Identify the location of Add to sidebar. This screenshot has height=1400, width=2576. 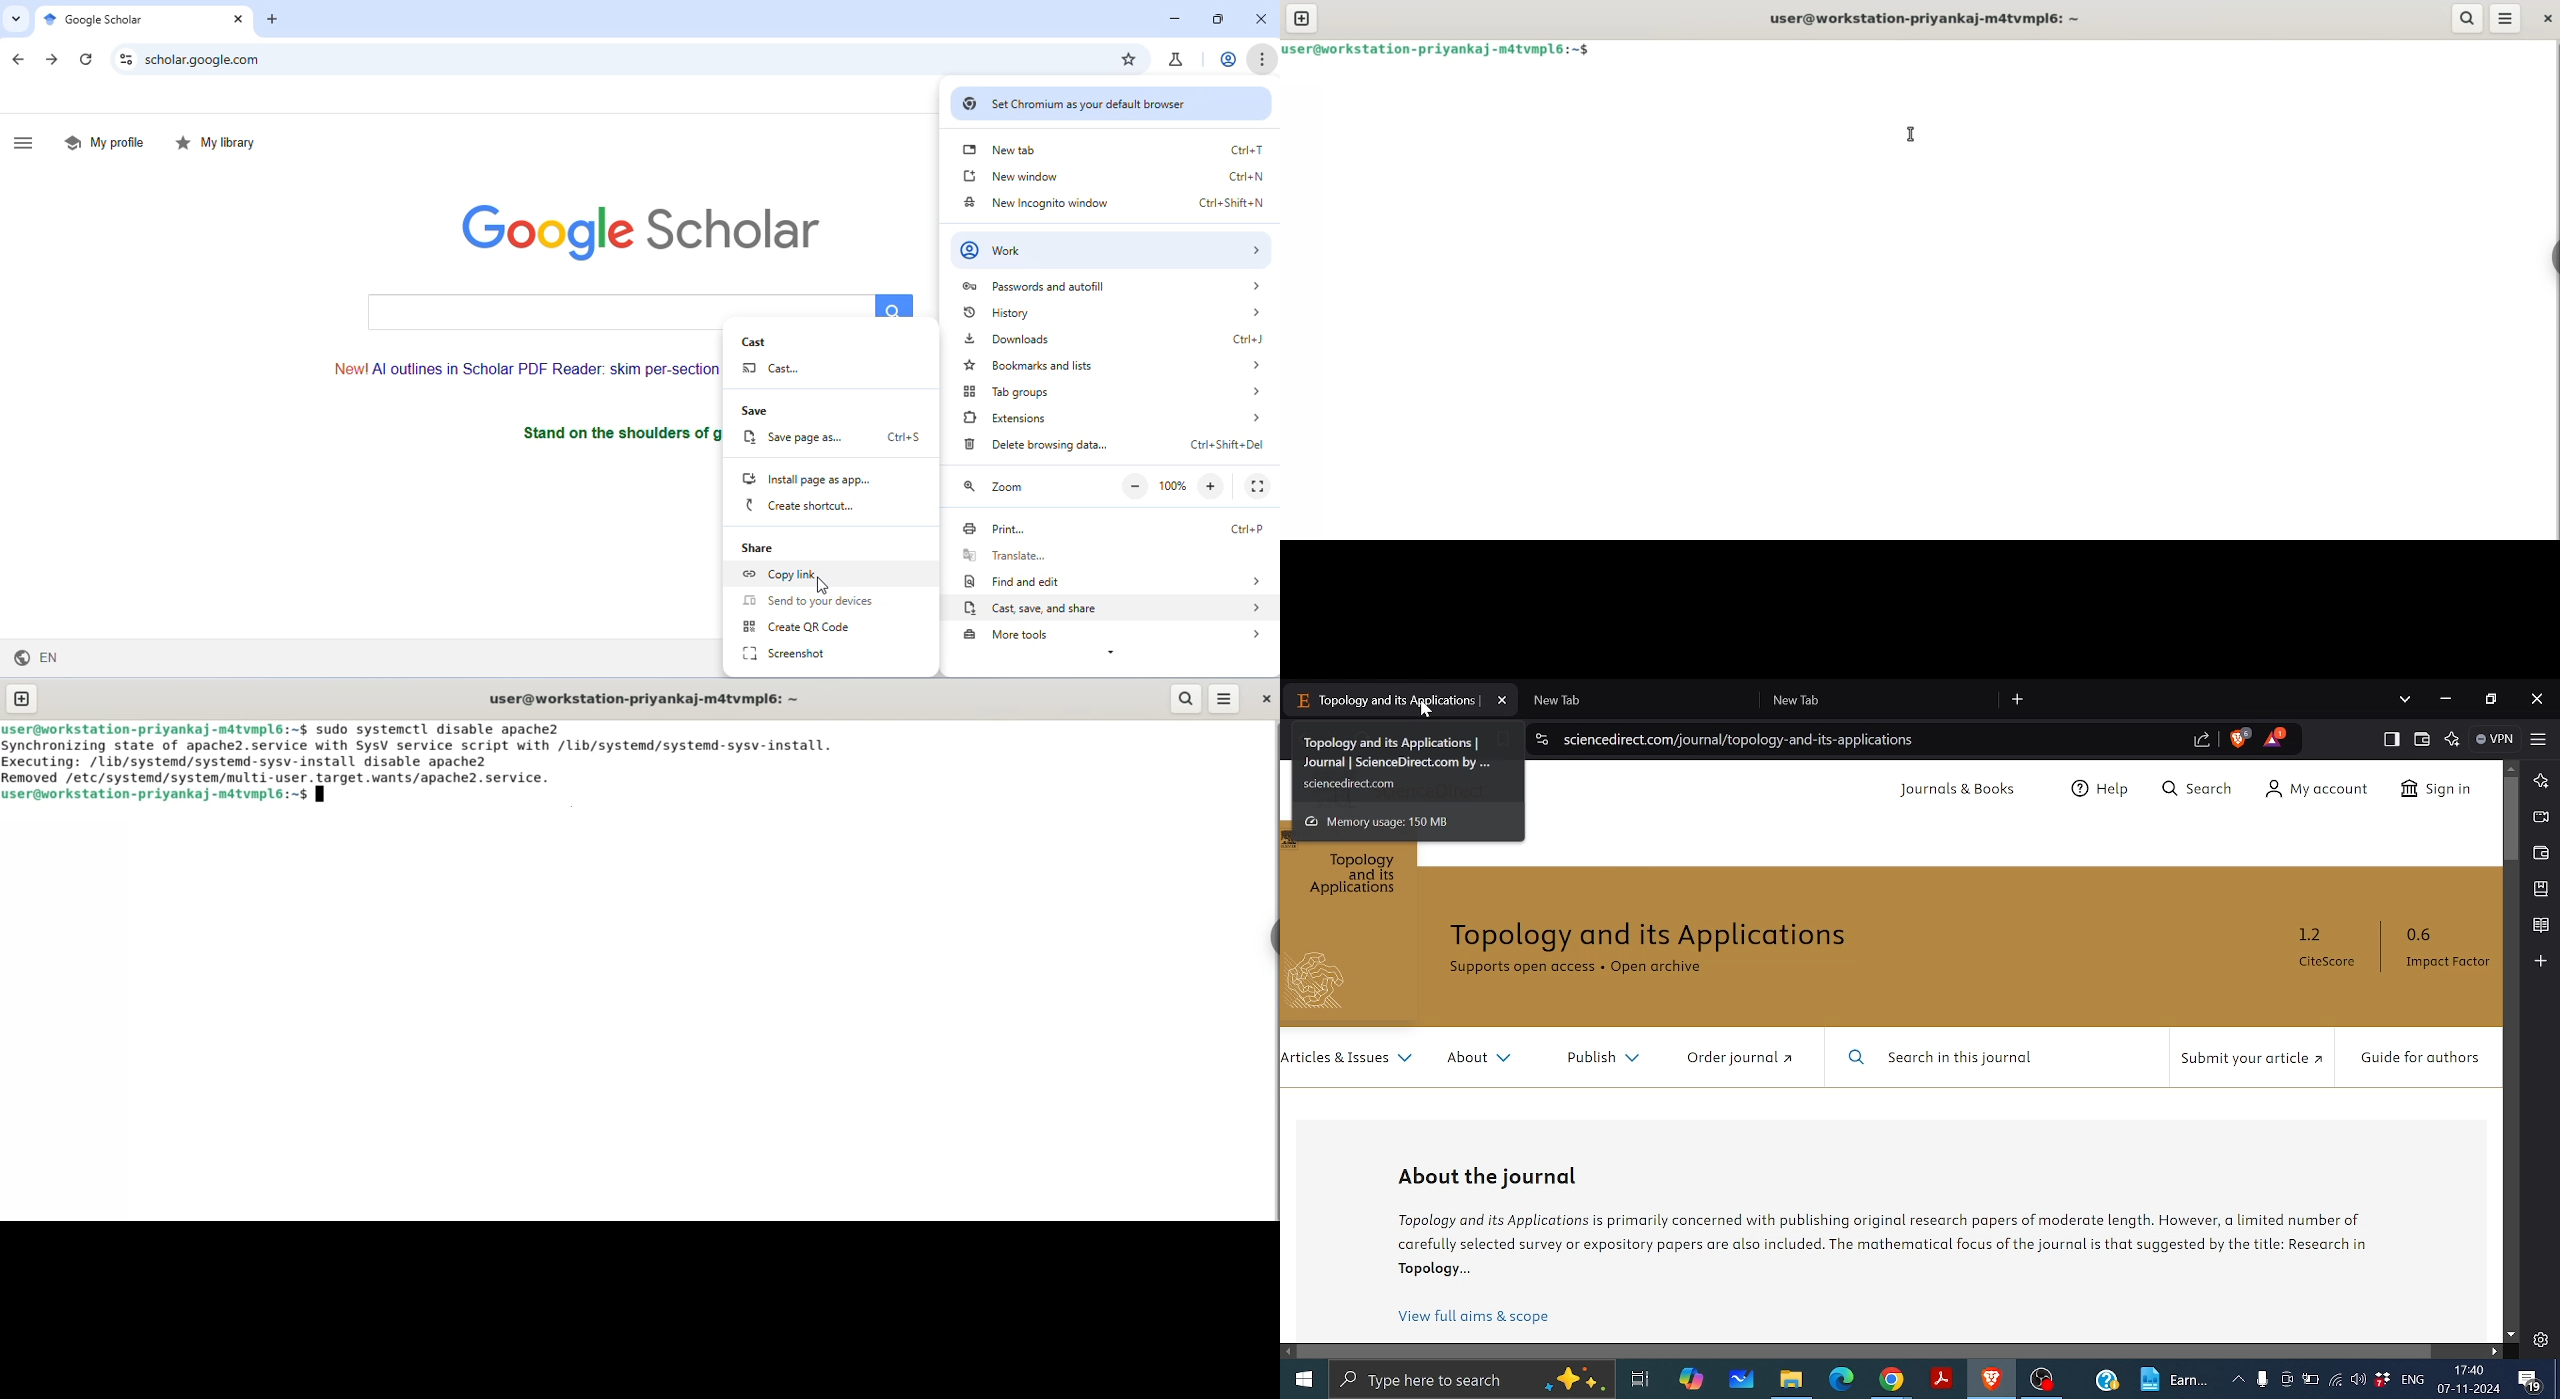
(2541, 961).